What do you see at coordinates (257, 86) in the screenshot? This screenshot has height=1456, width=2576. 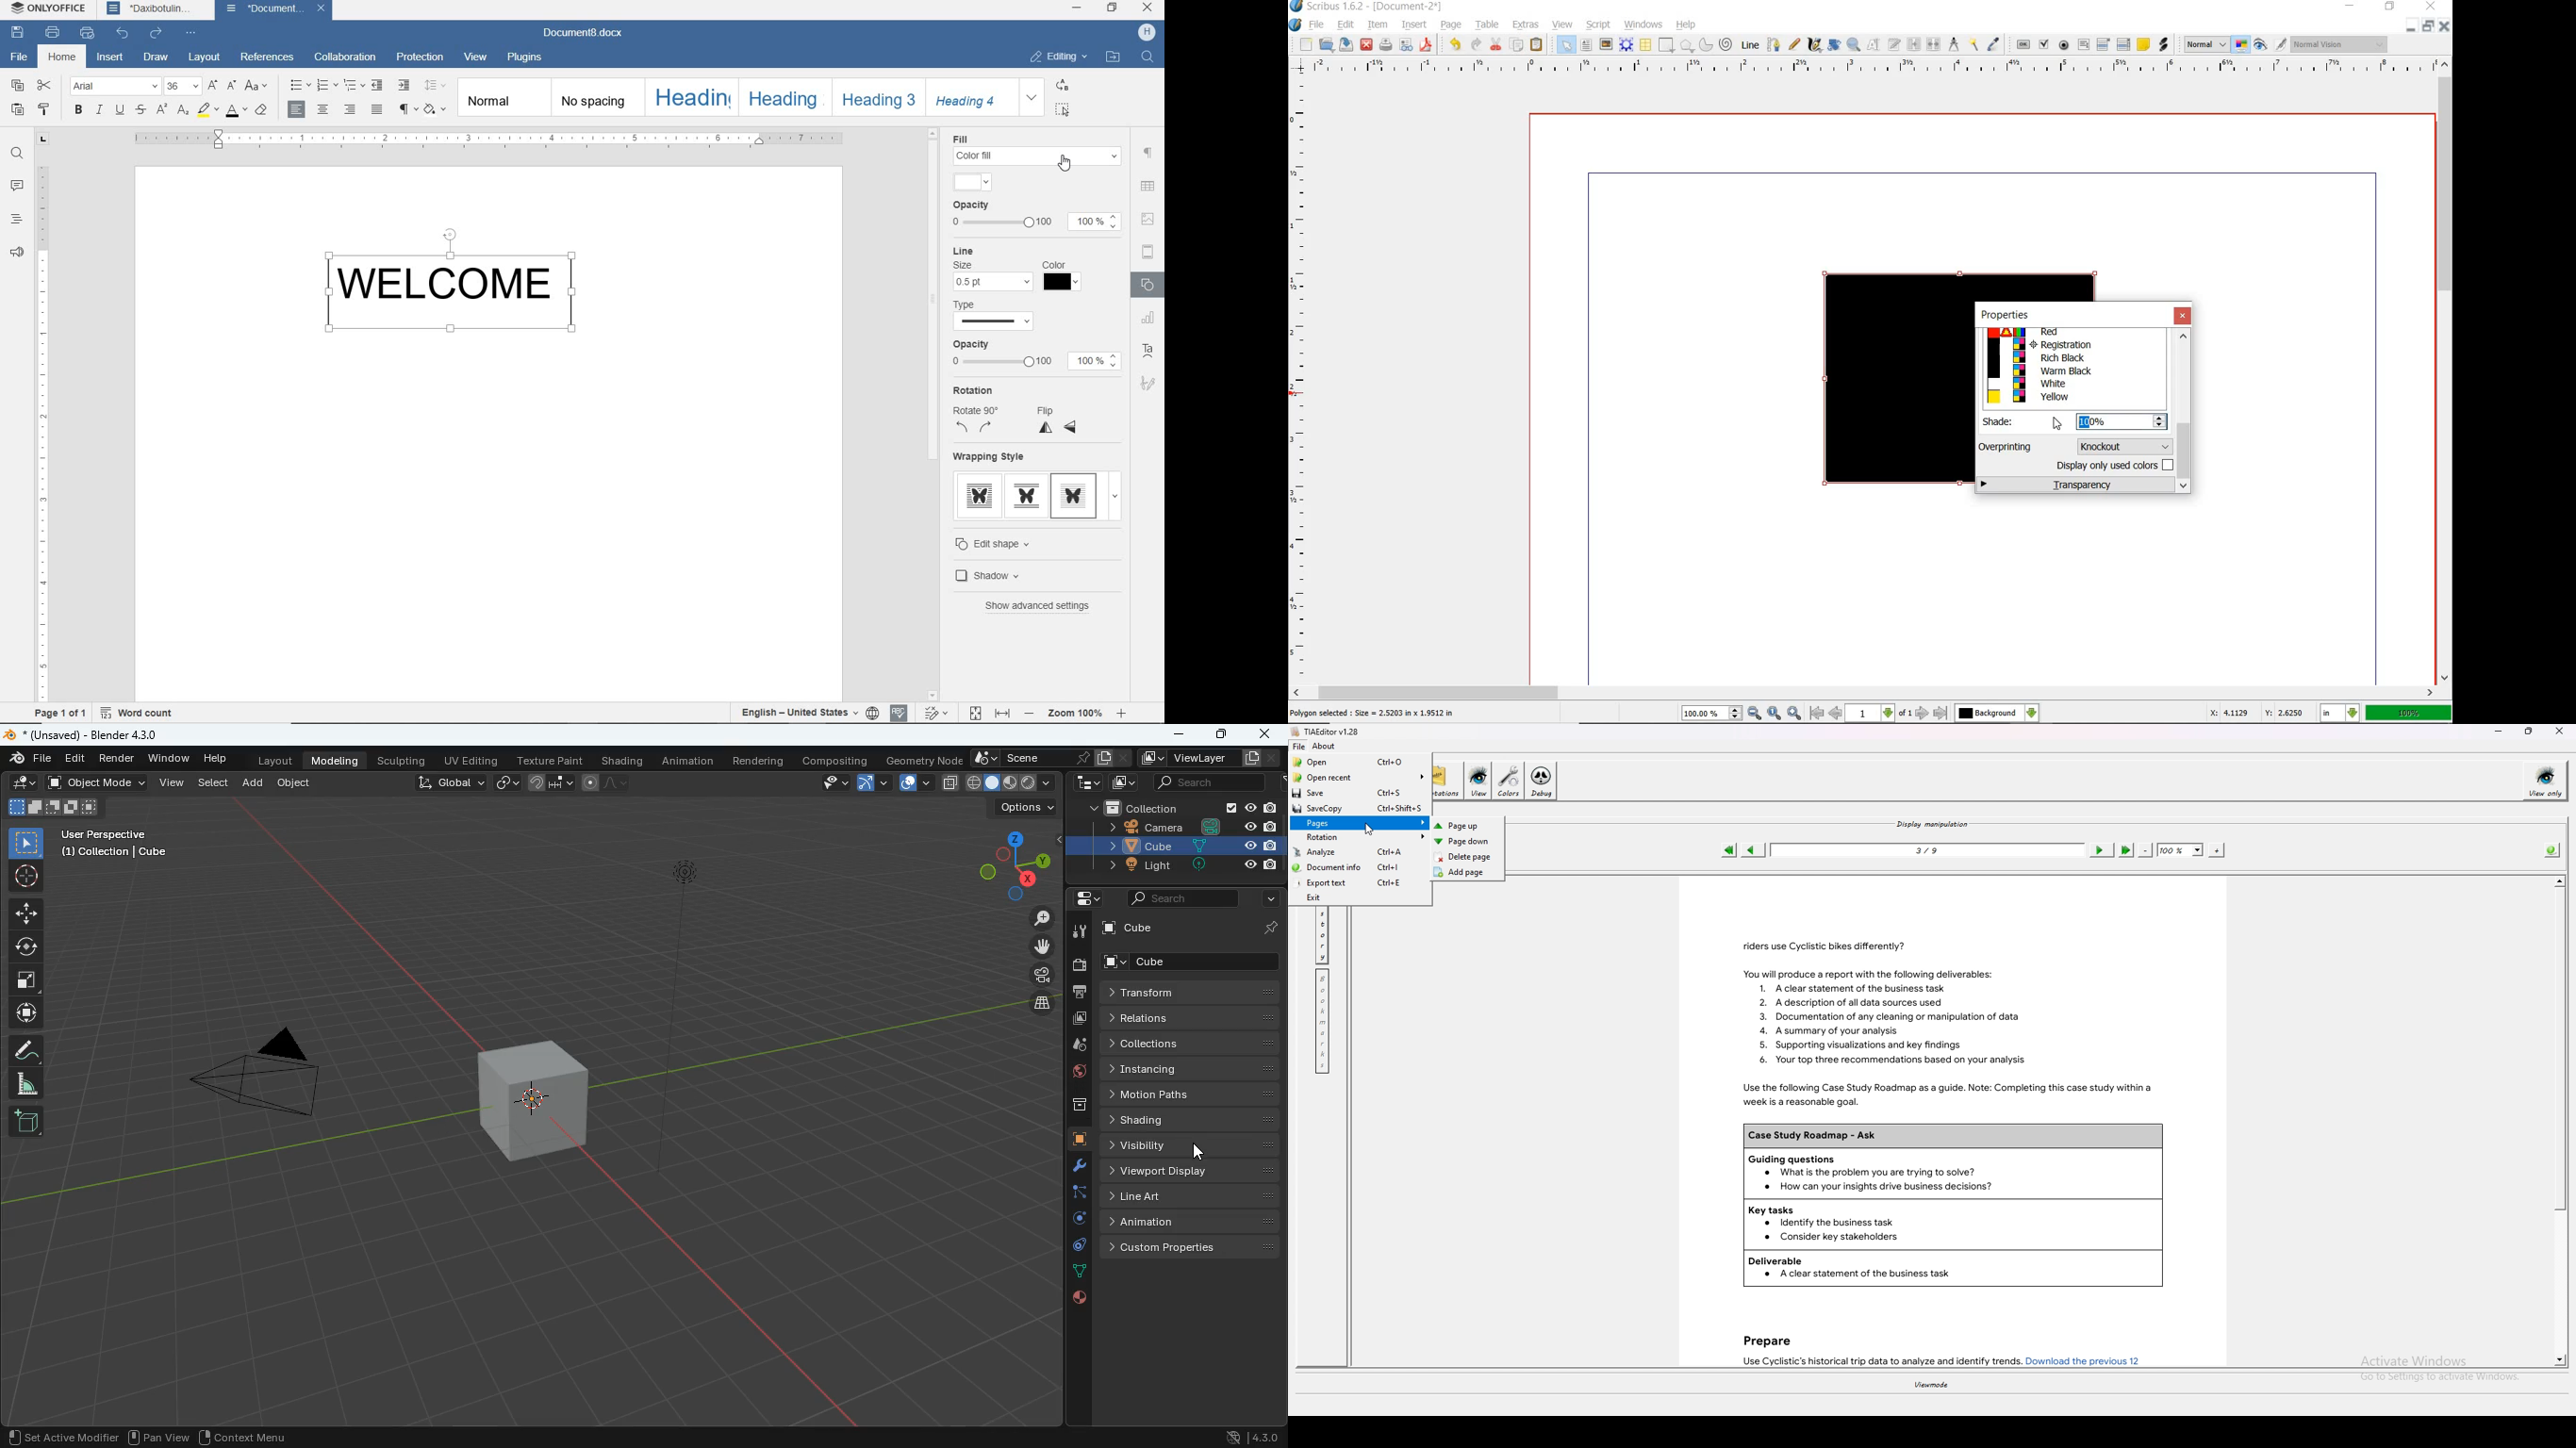 I see `CHANGE CASE` at bounding box center [257, 86].